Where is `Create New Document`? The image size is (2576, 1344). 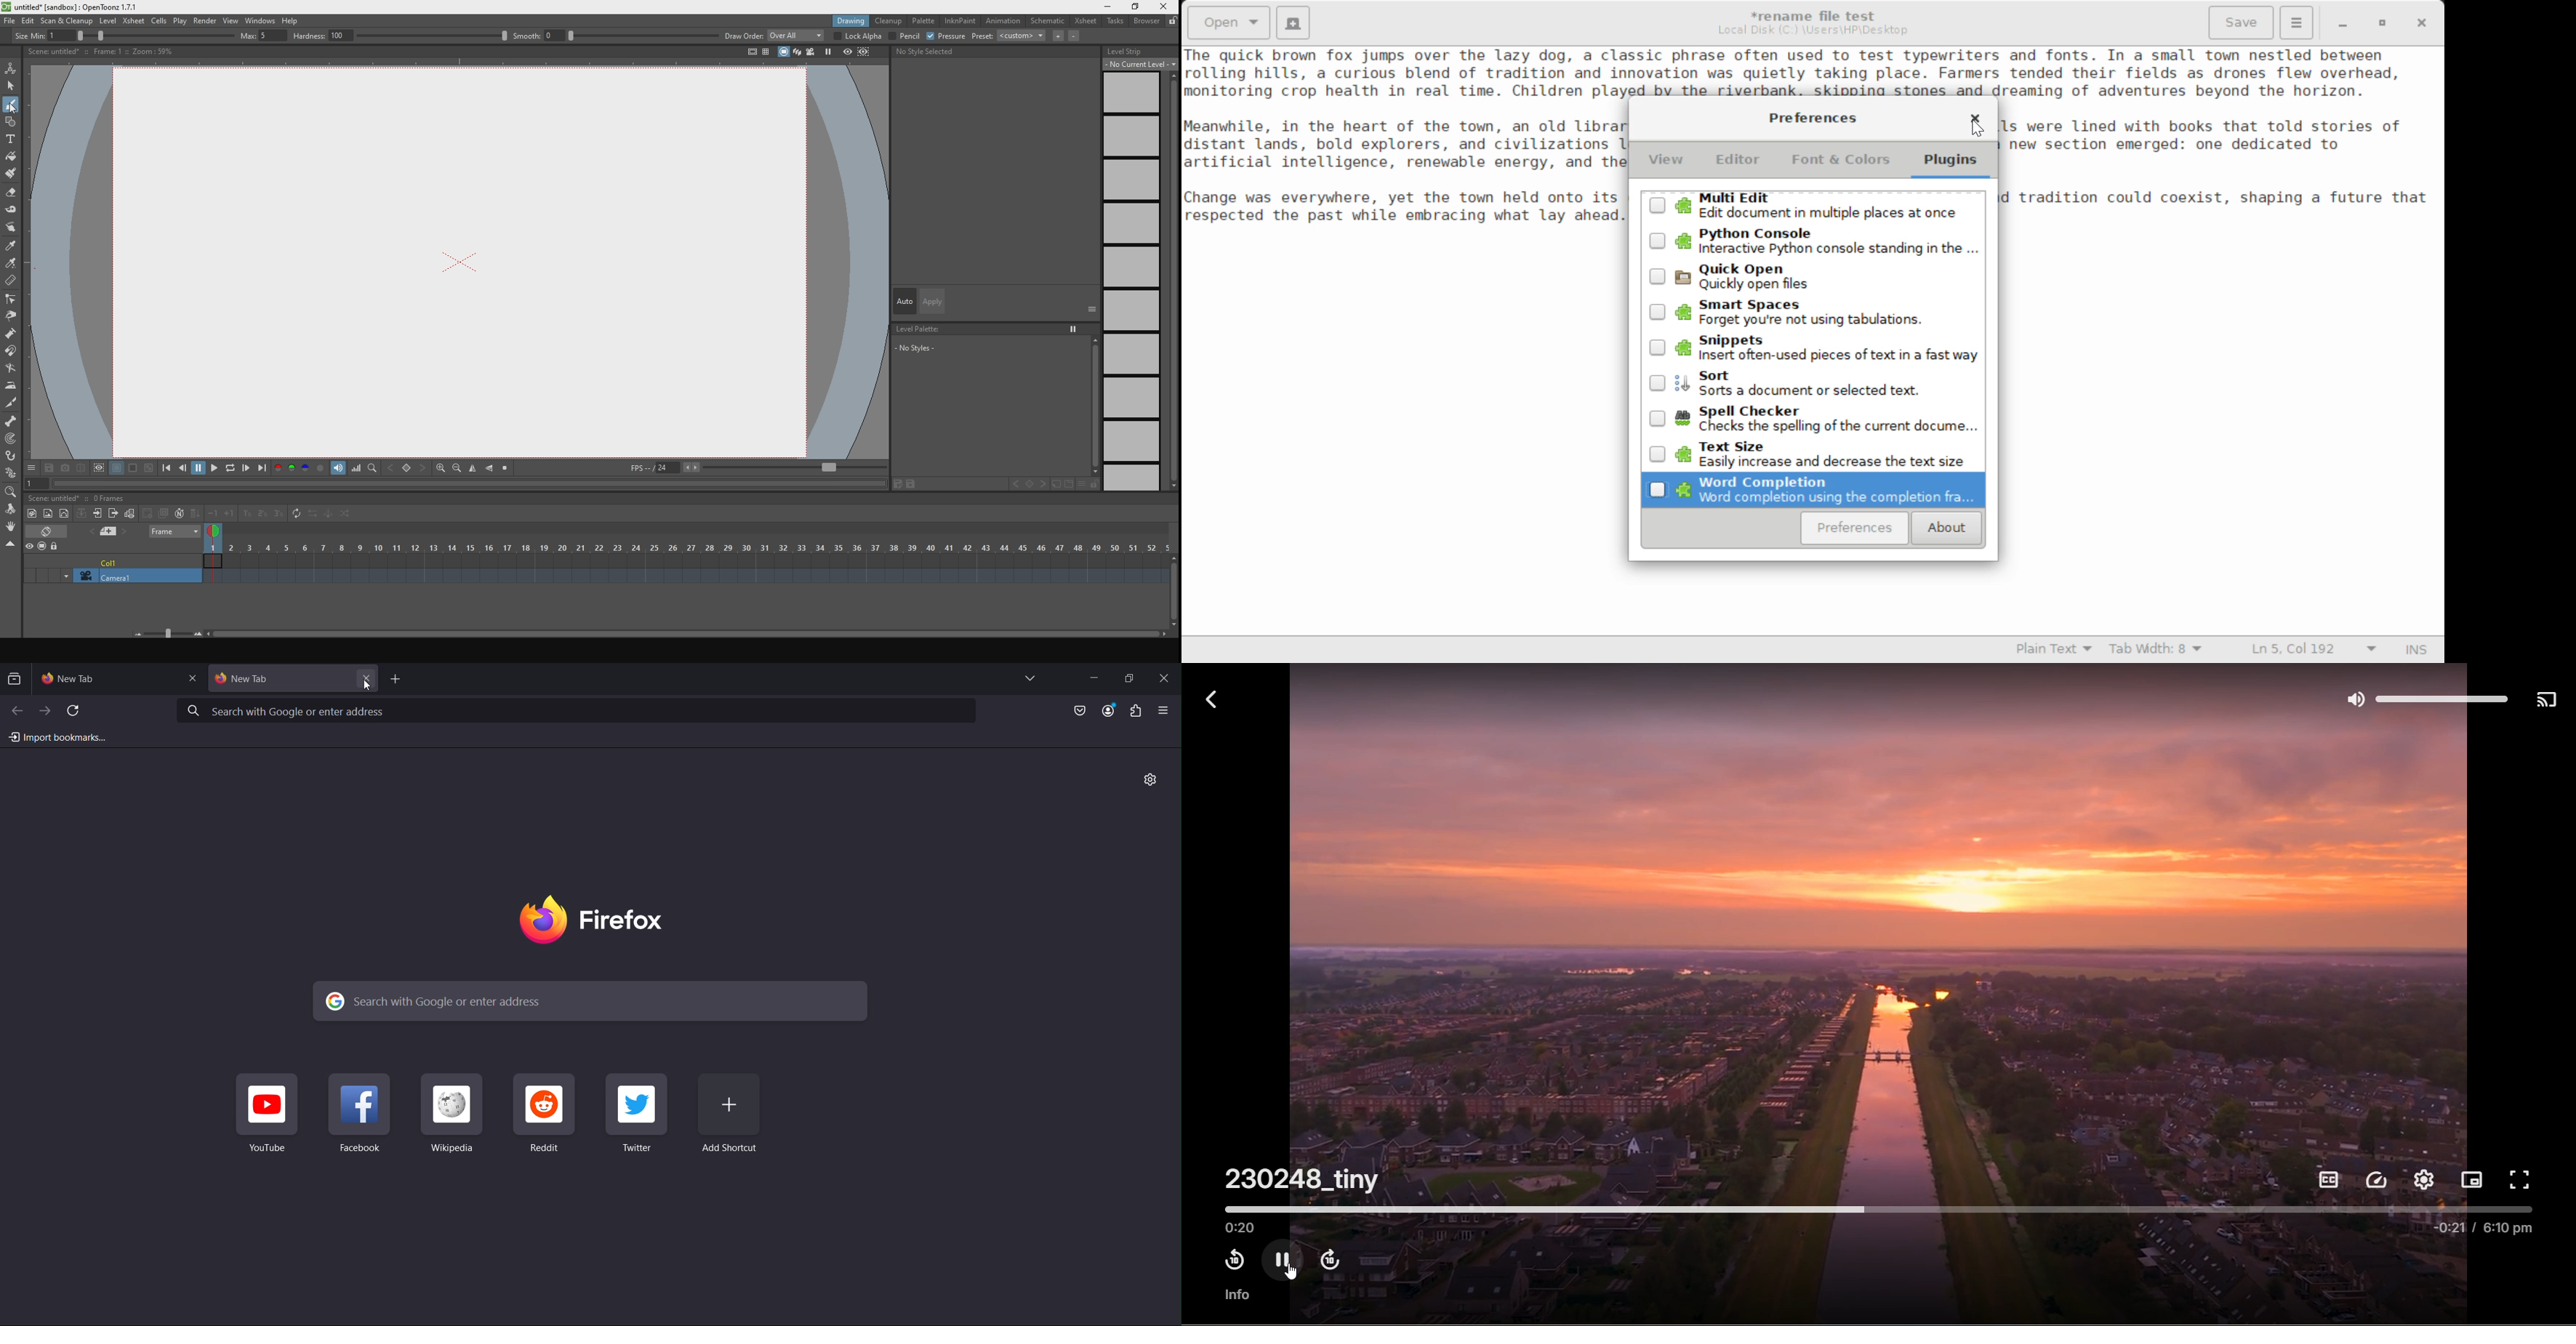 Create New Document is located at coordinates (1292, 21).